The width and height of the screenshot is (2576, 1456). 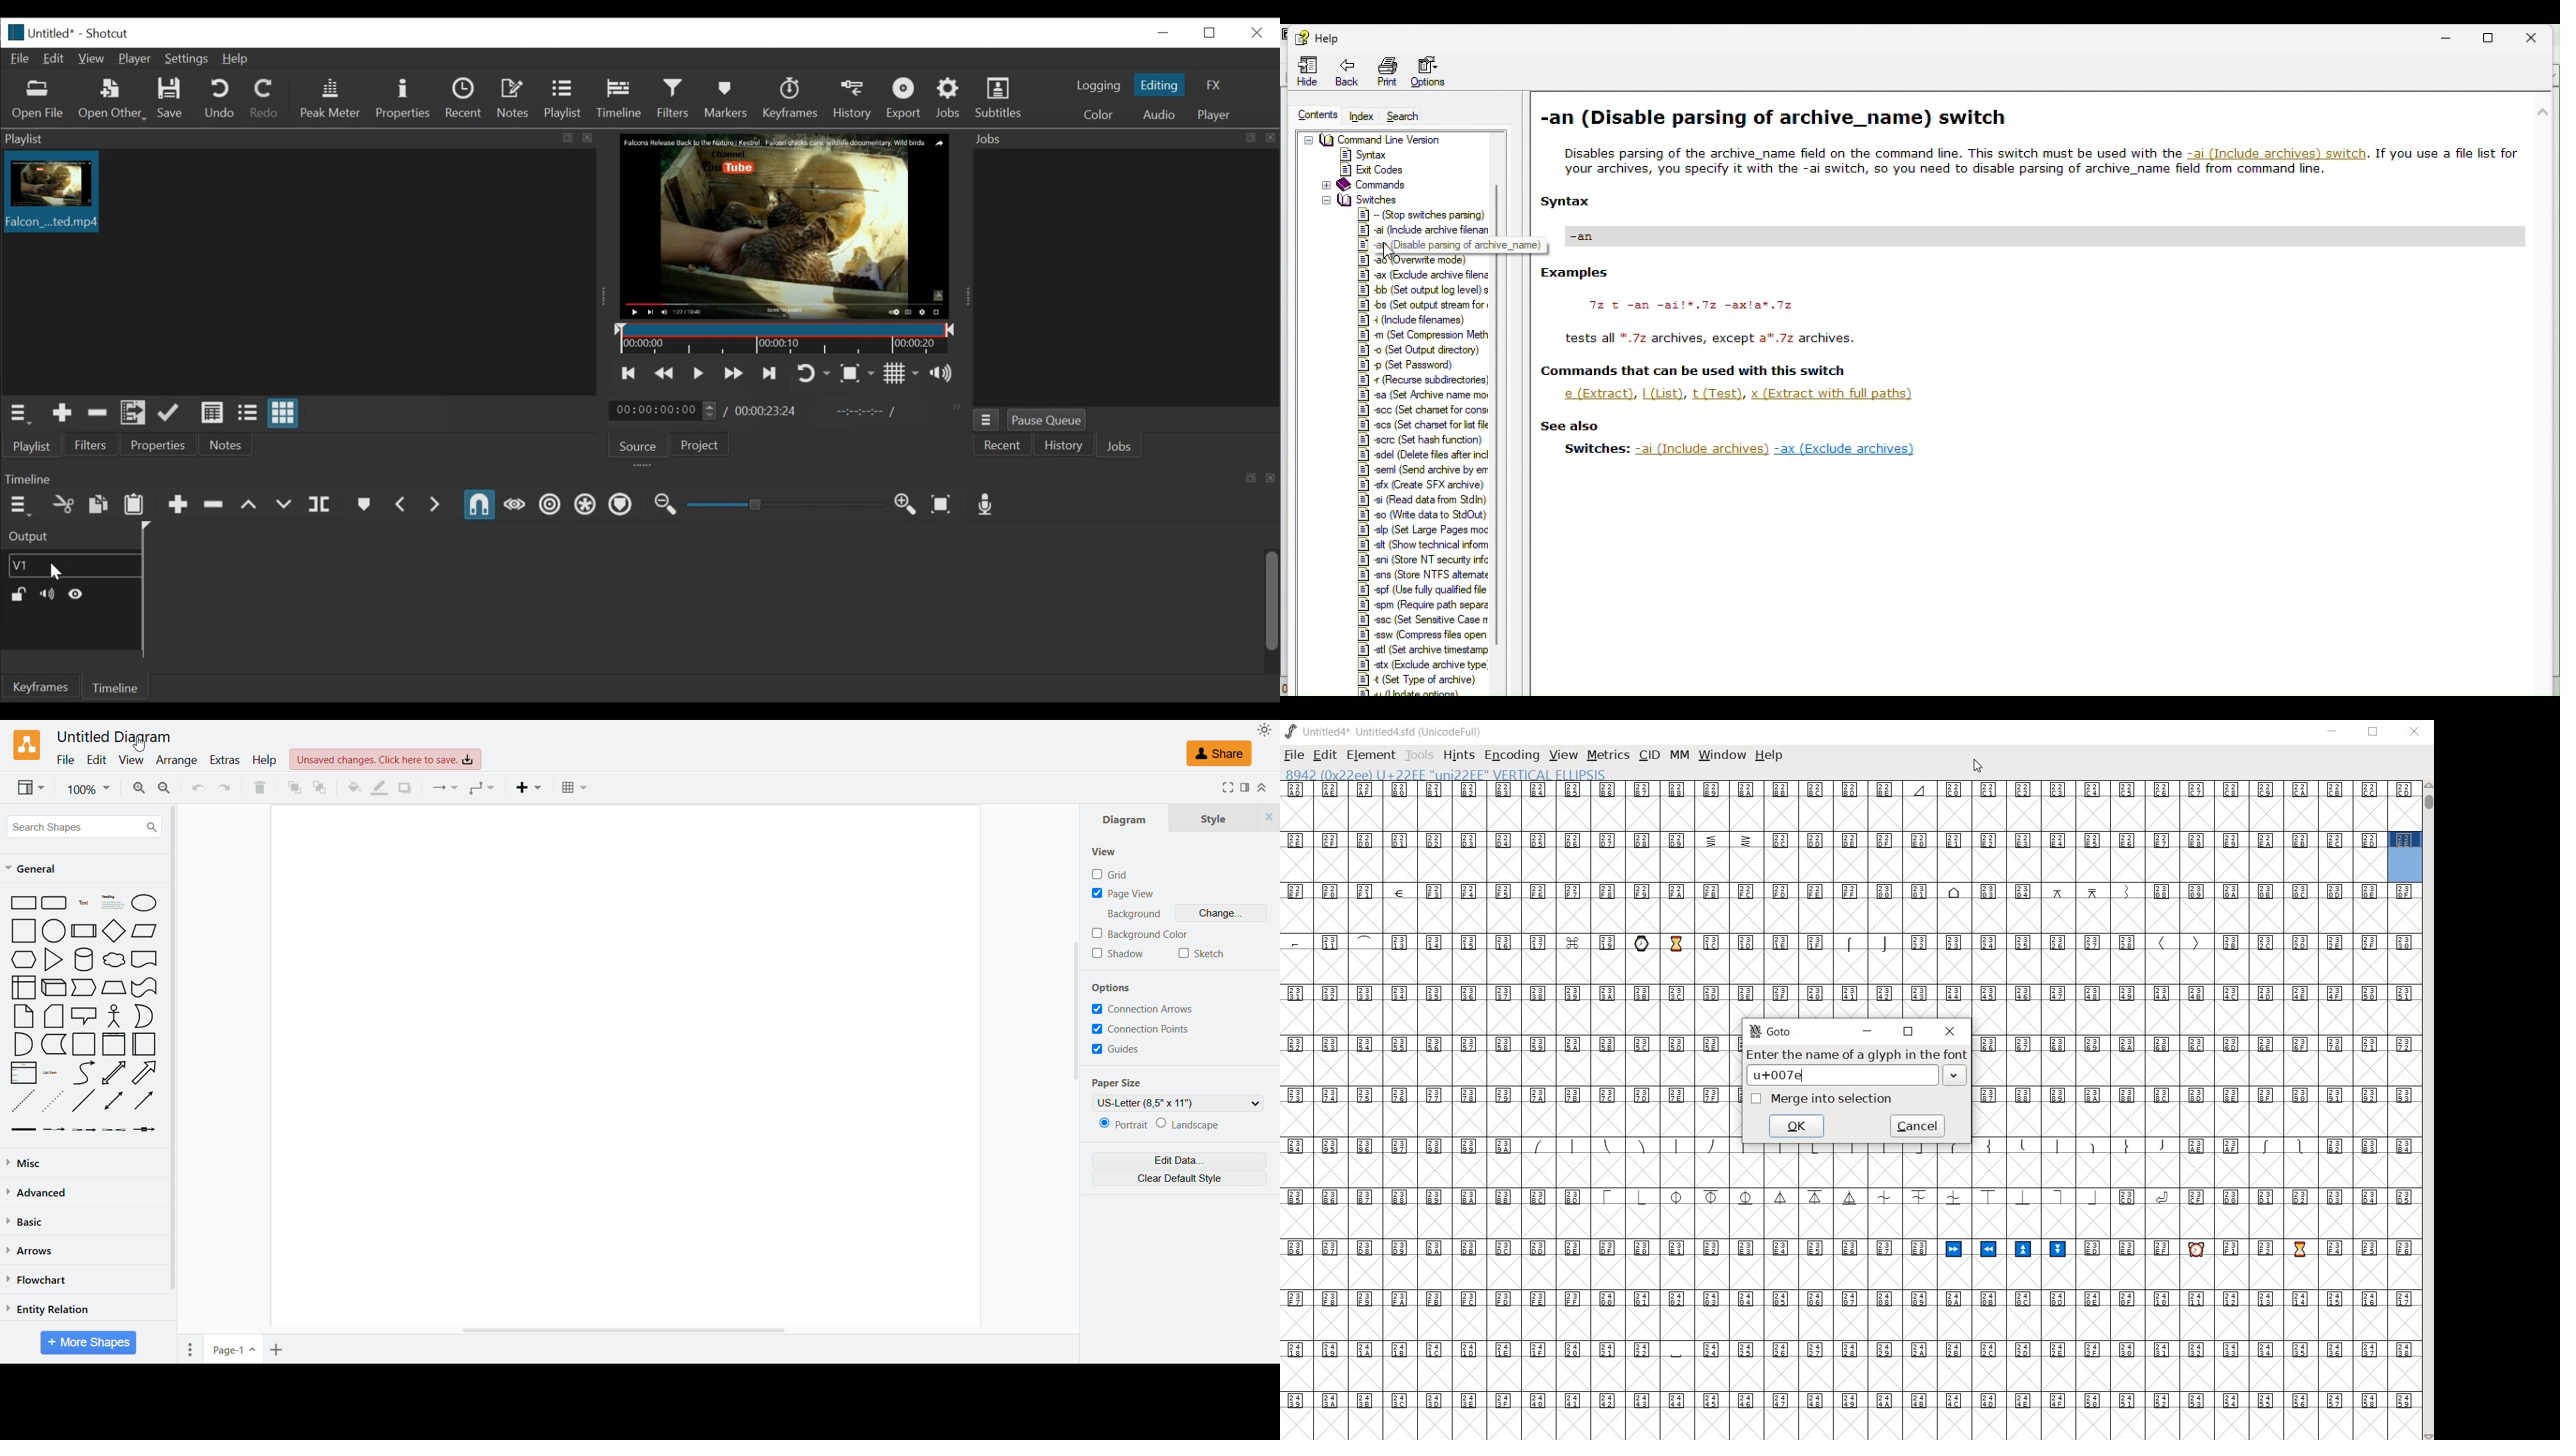 What do you see at coordinates (45, 594) in the screenshot?
I see `Mute ` at bounding box center [45, 594].